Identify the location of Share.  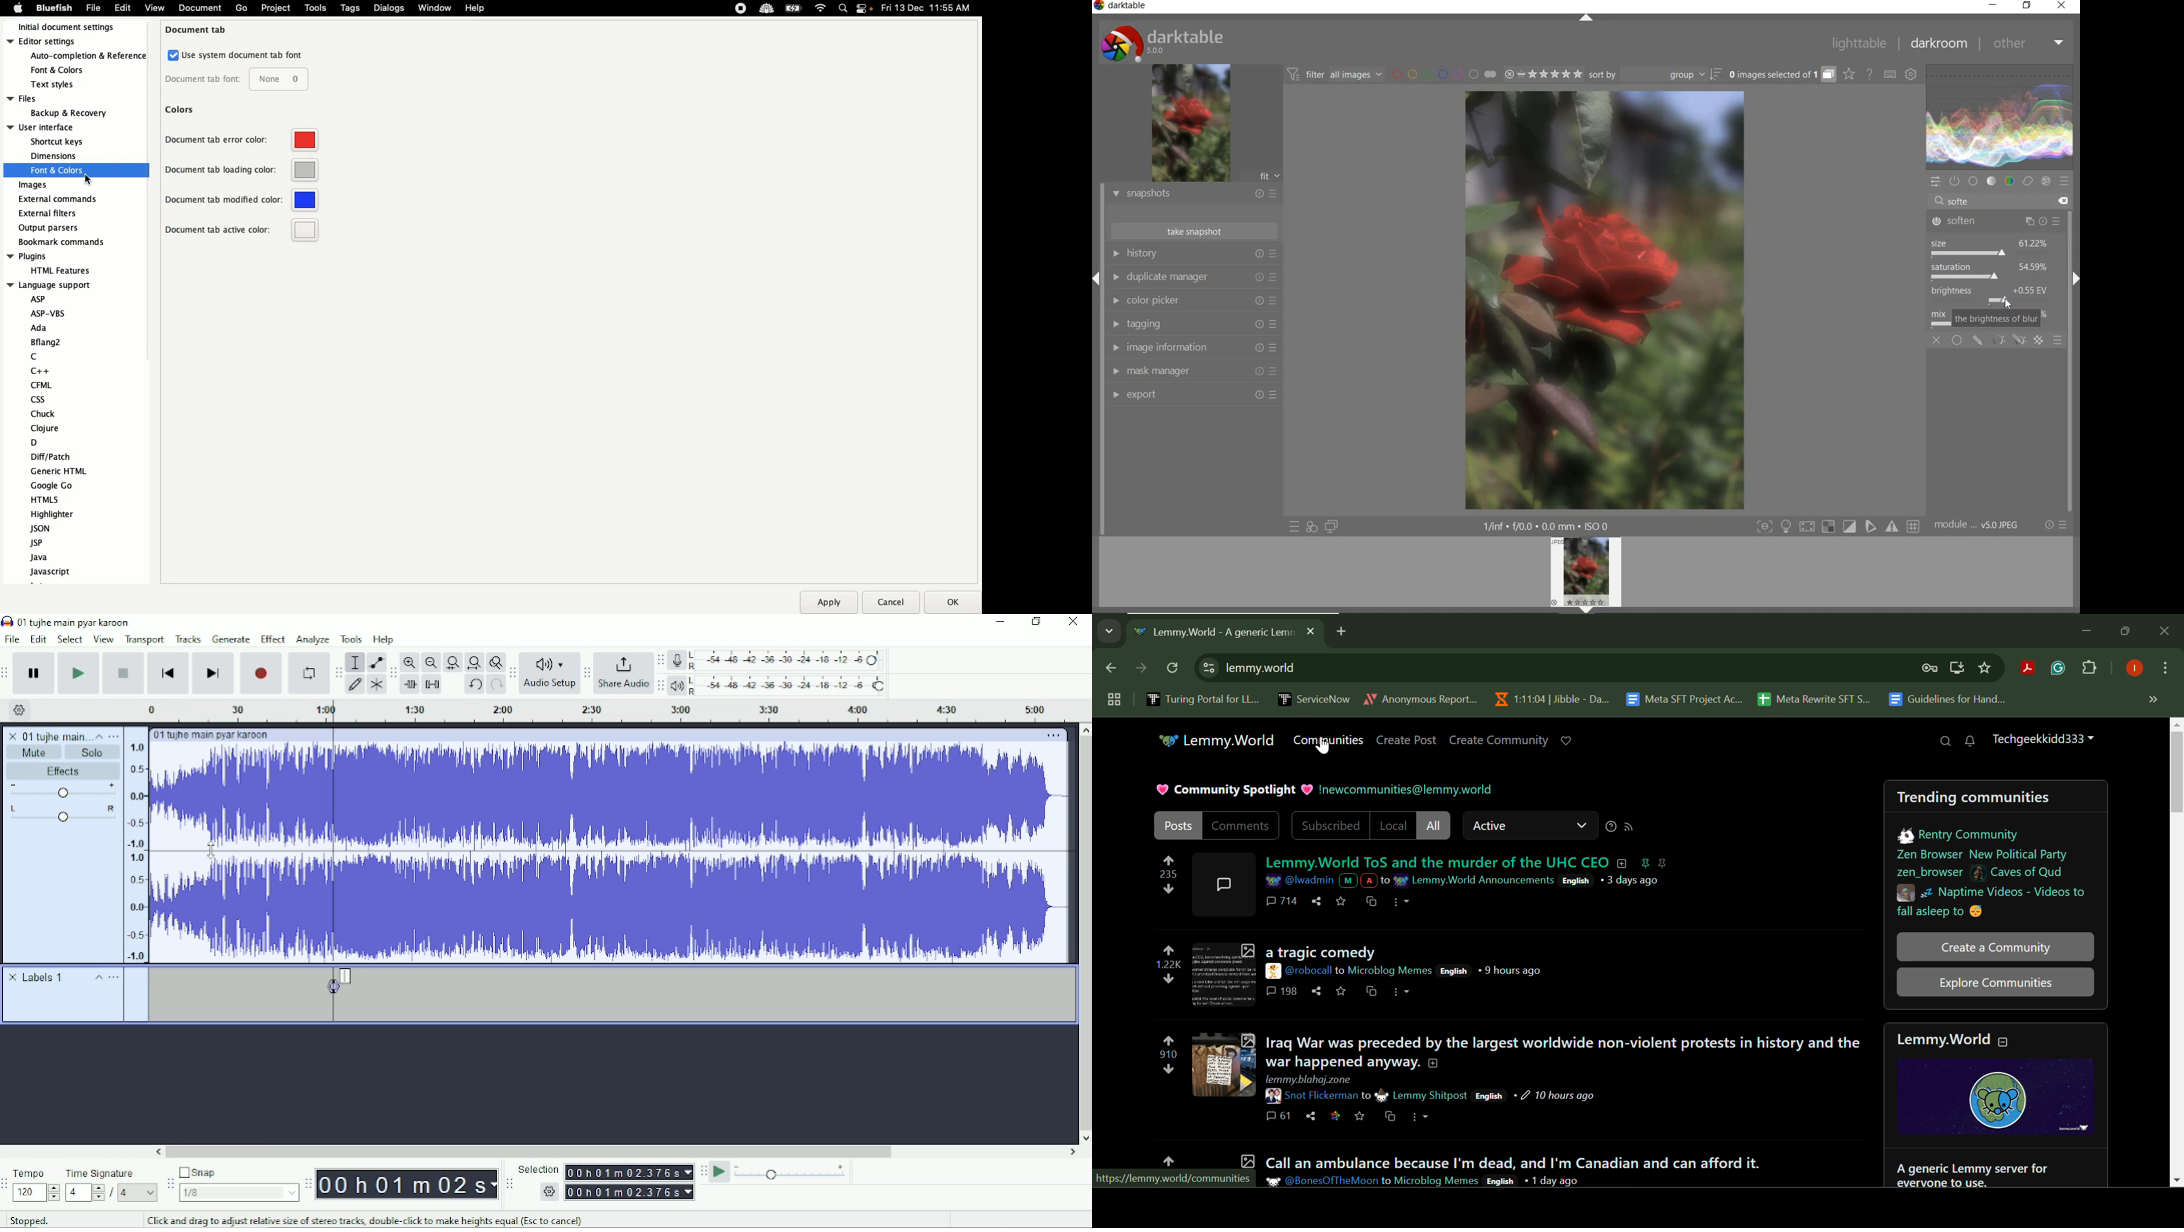
(1316, 991).